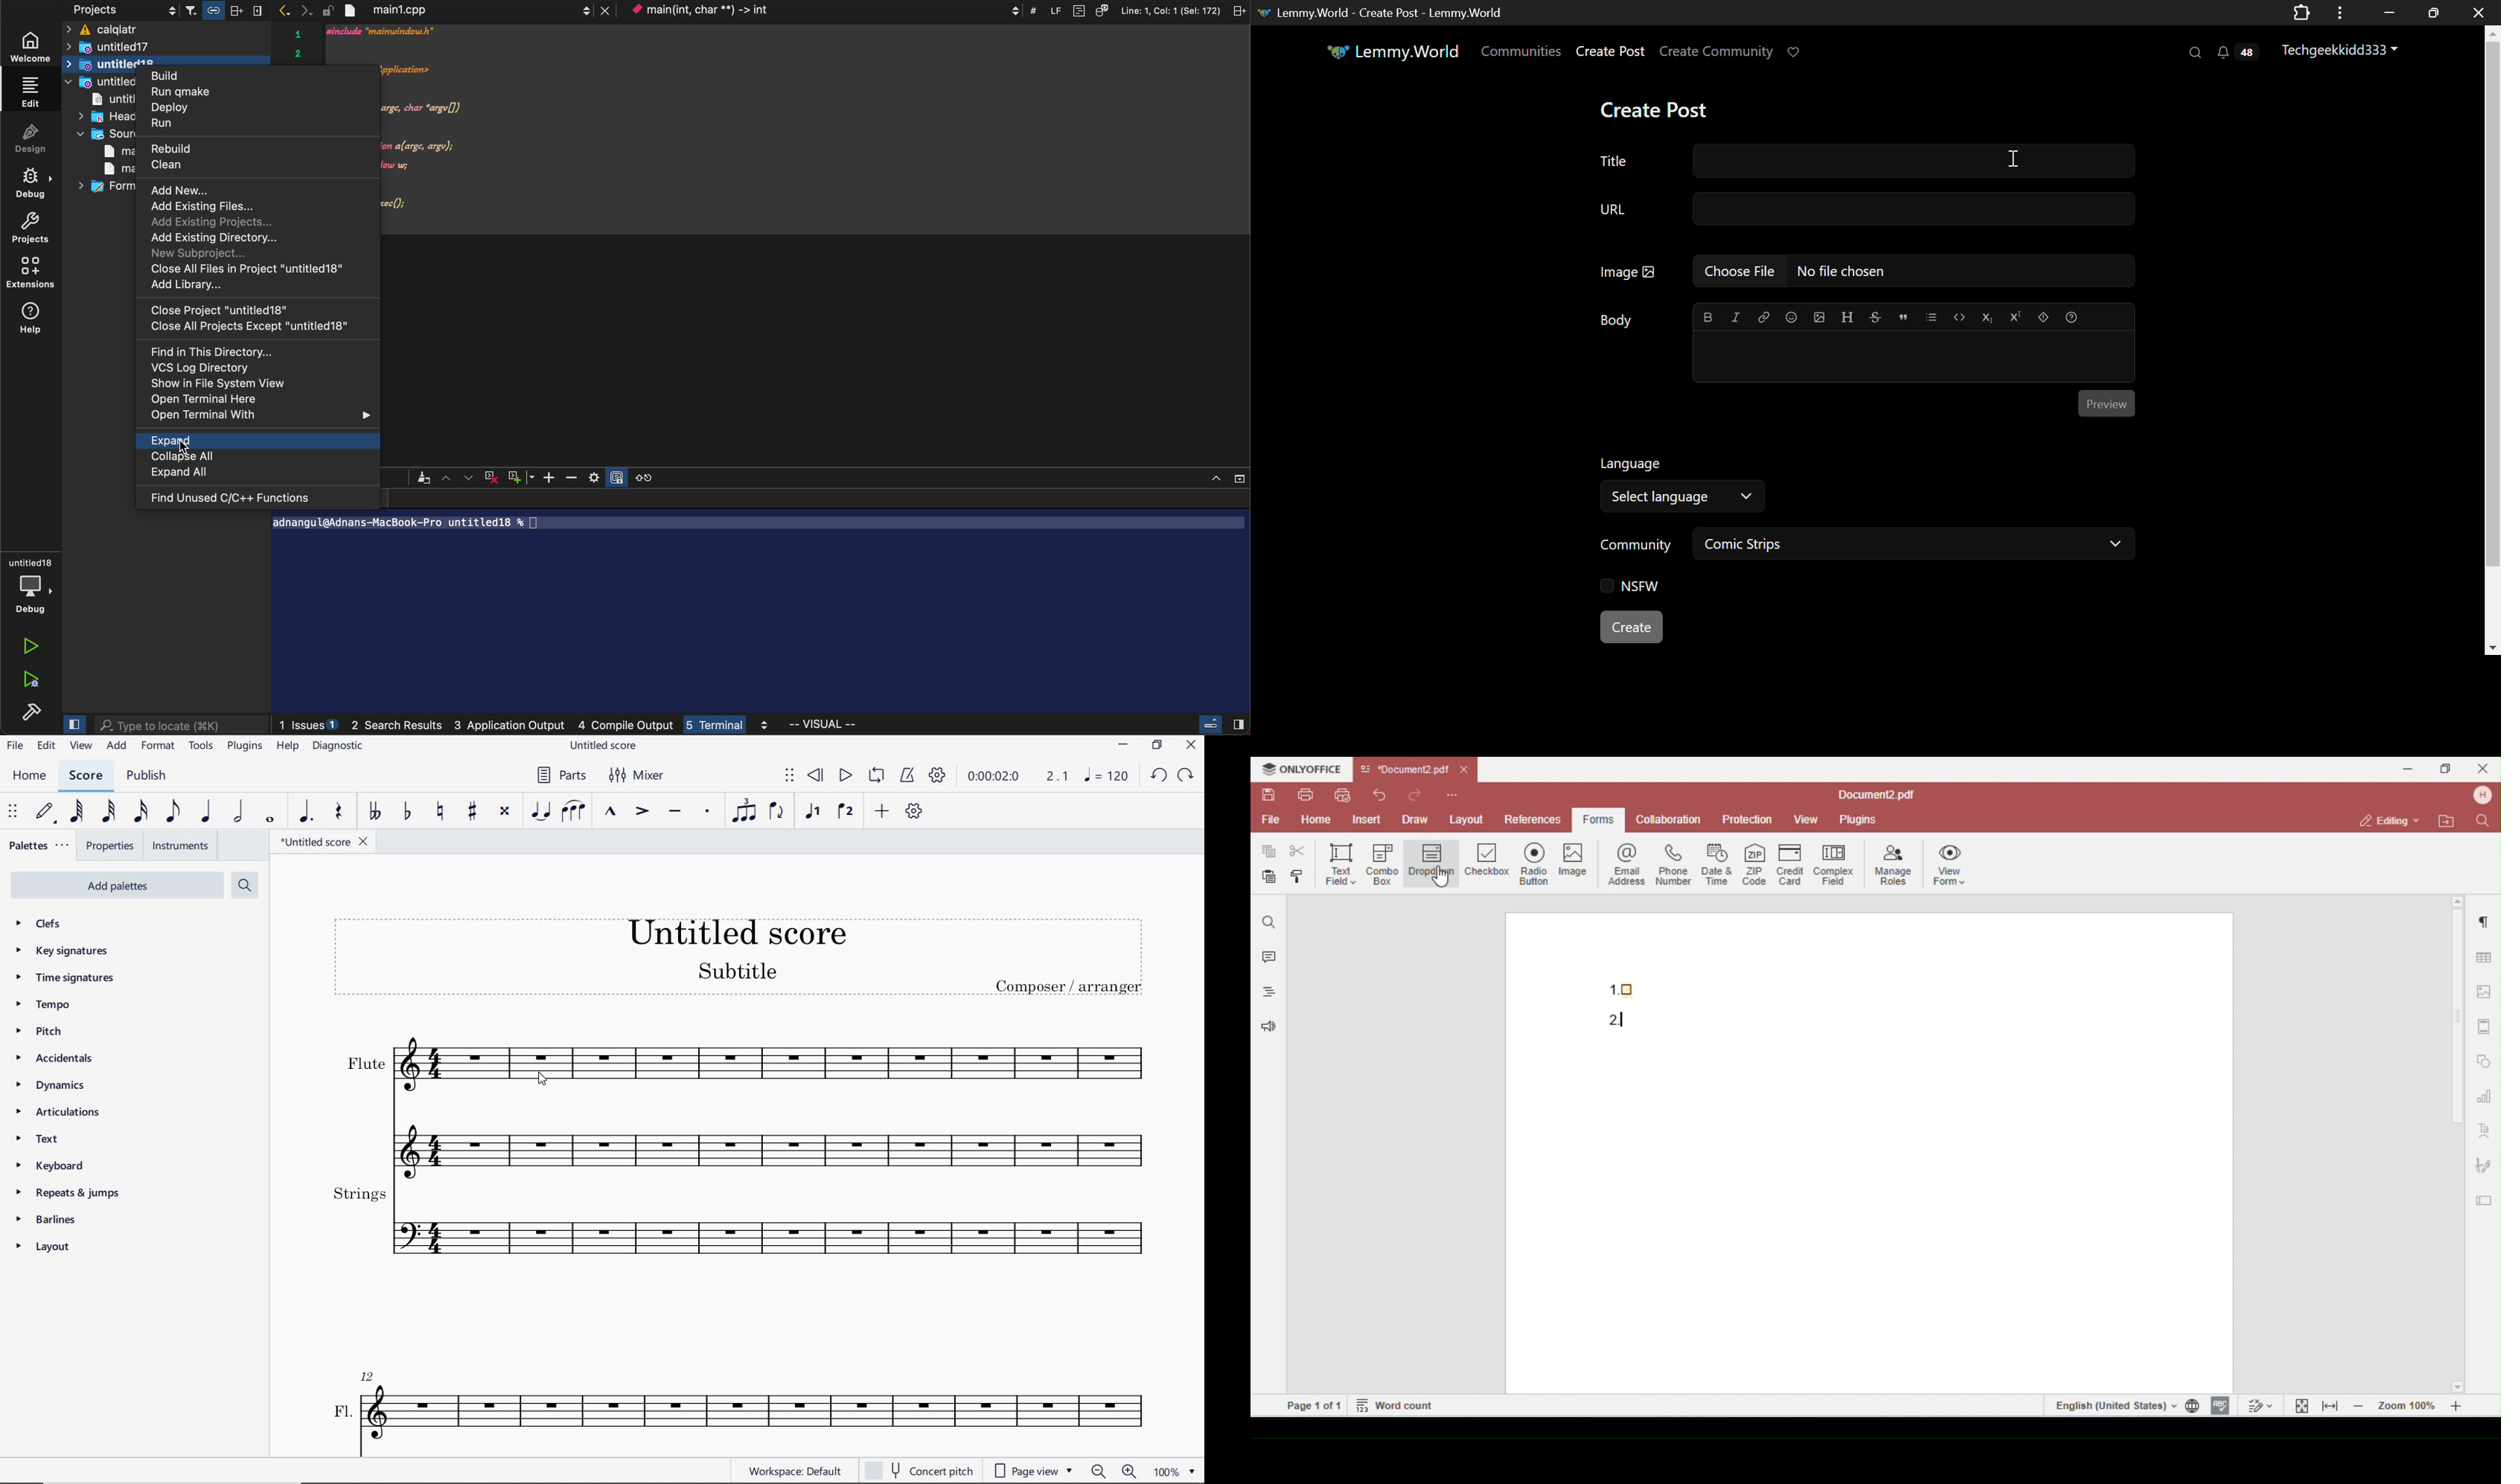  Describe the element at coordinates (764, 600) in the screenshot. I see `terminal` at that location.